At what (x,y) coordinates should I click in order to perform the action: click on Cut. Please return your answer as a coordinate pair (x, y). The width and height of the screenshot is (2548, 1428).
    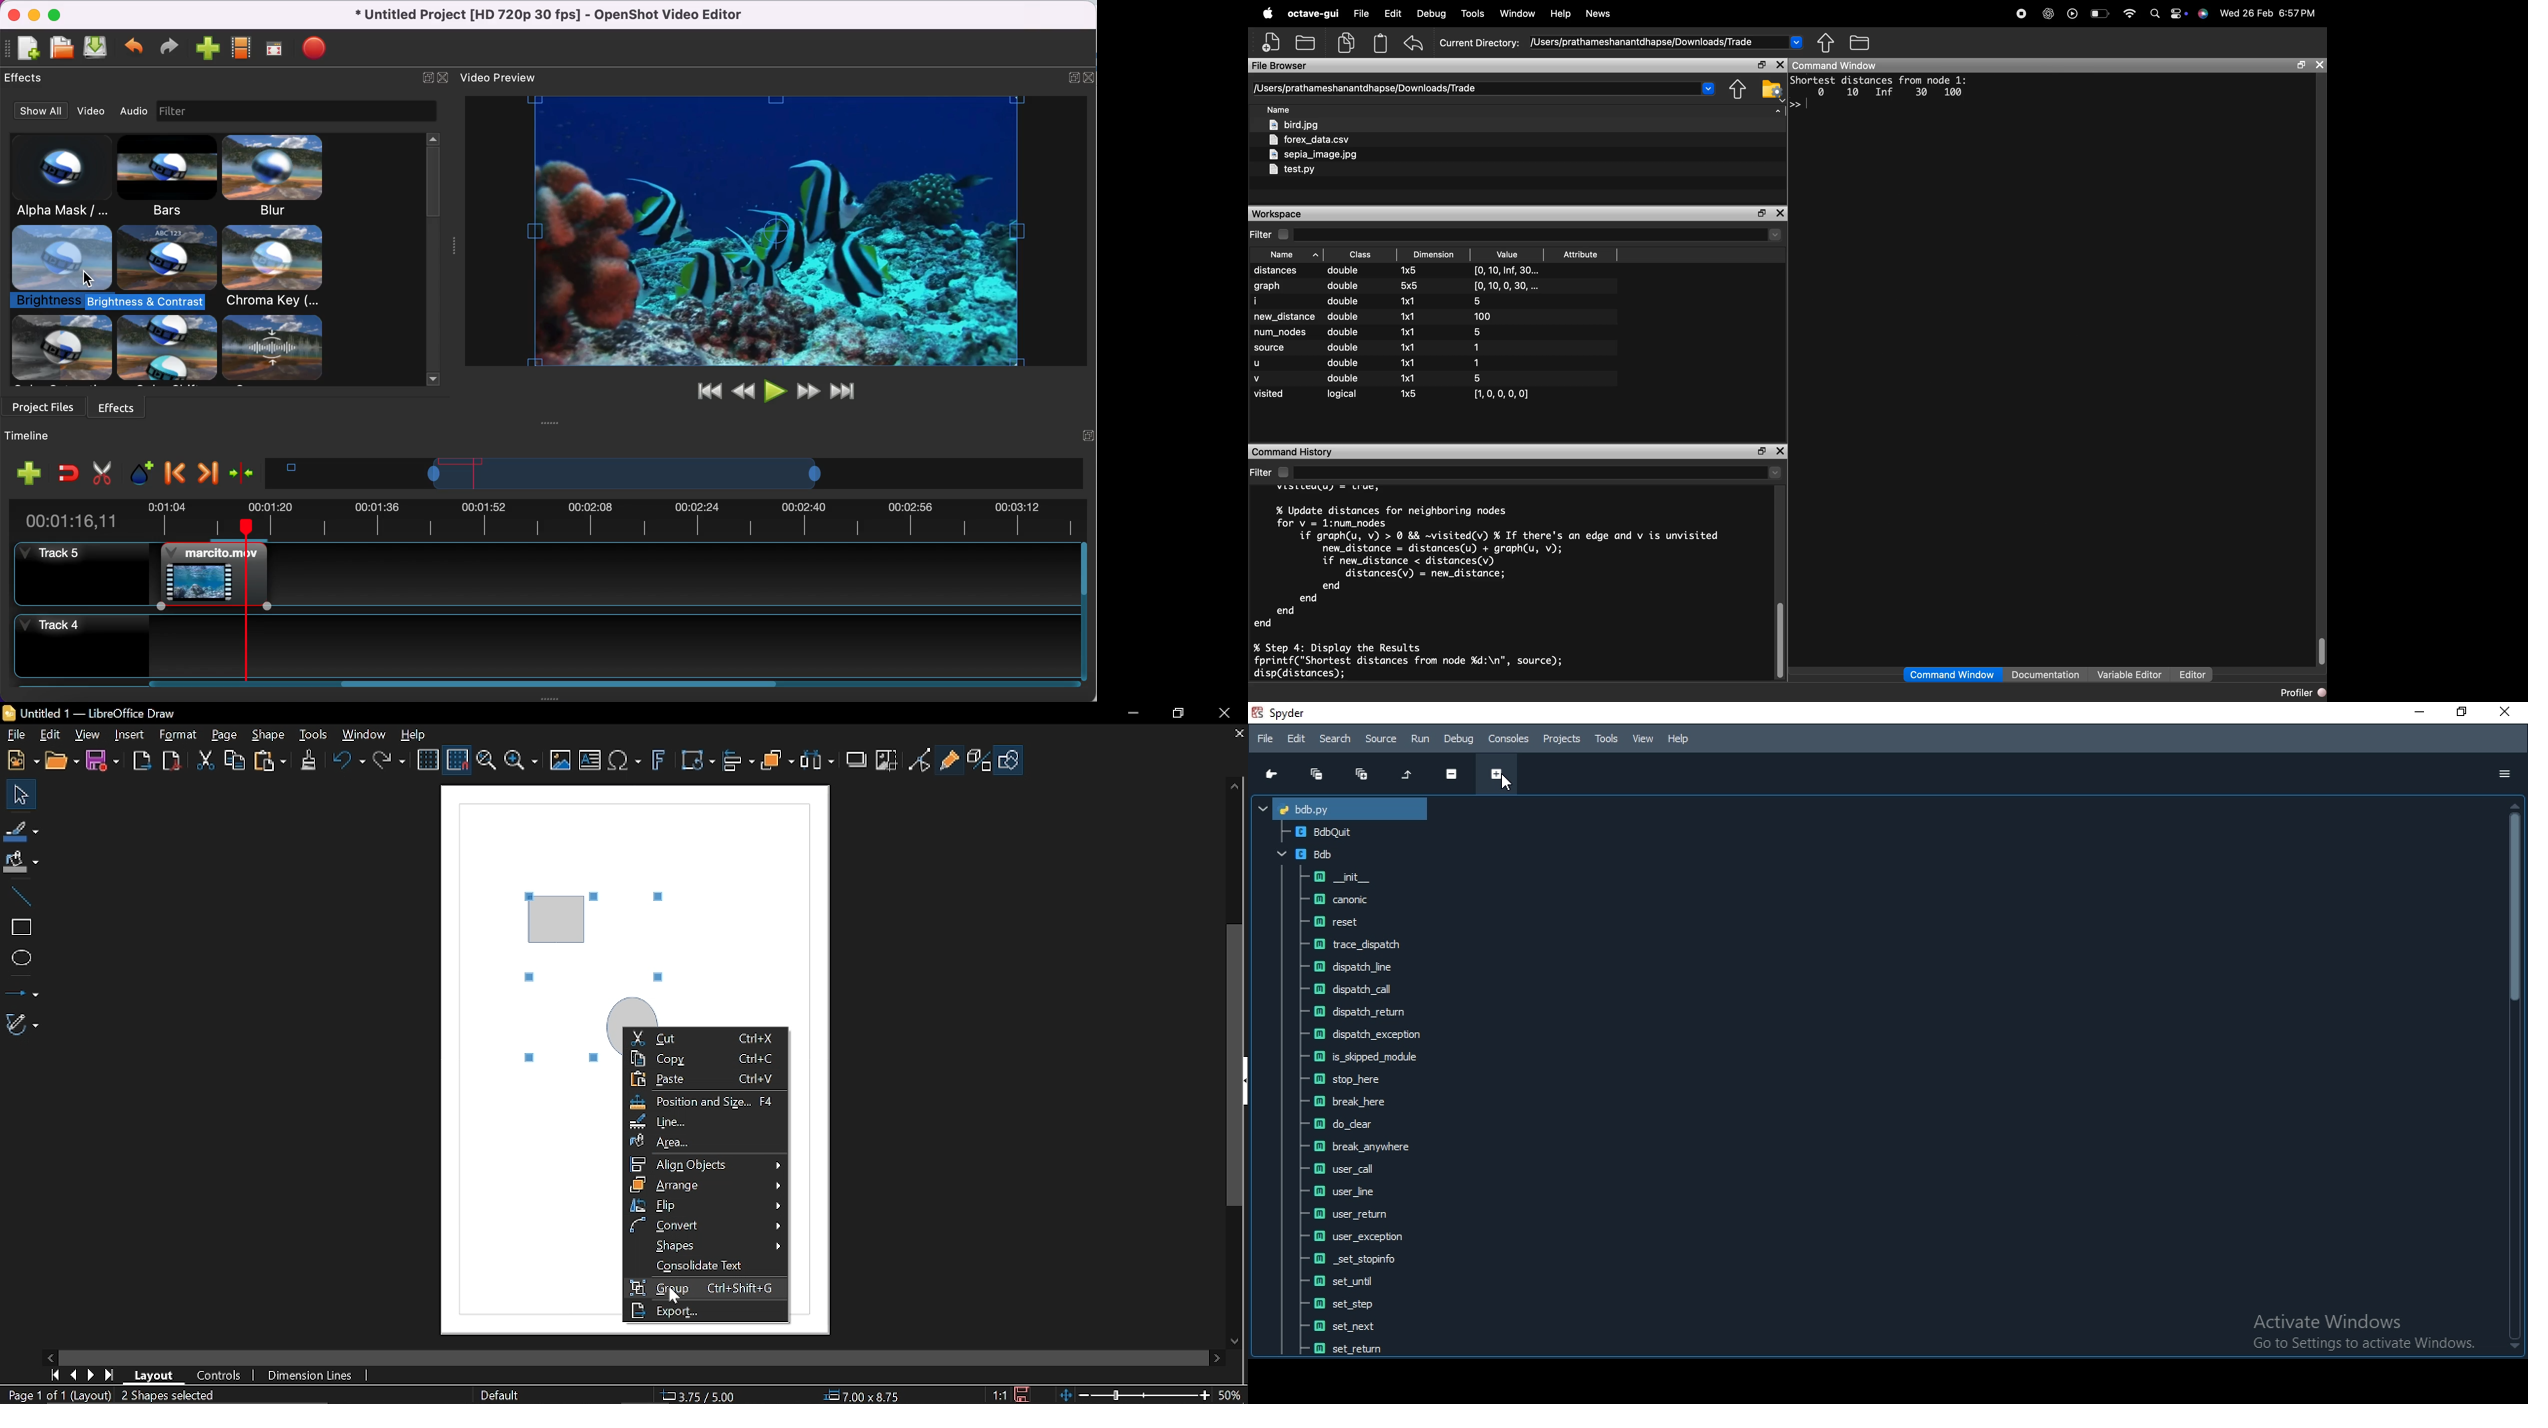
    Looking at the image, I should click on (709, 1036).